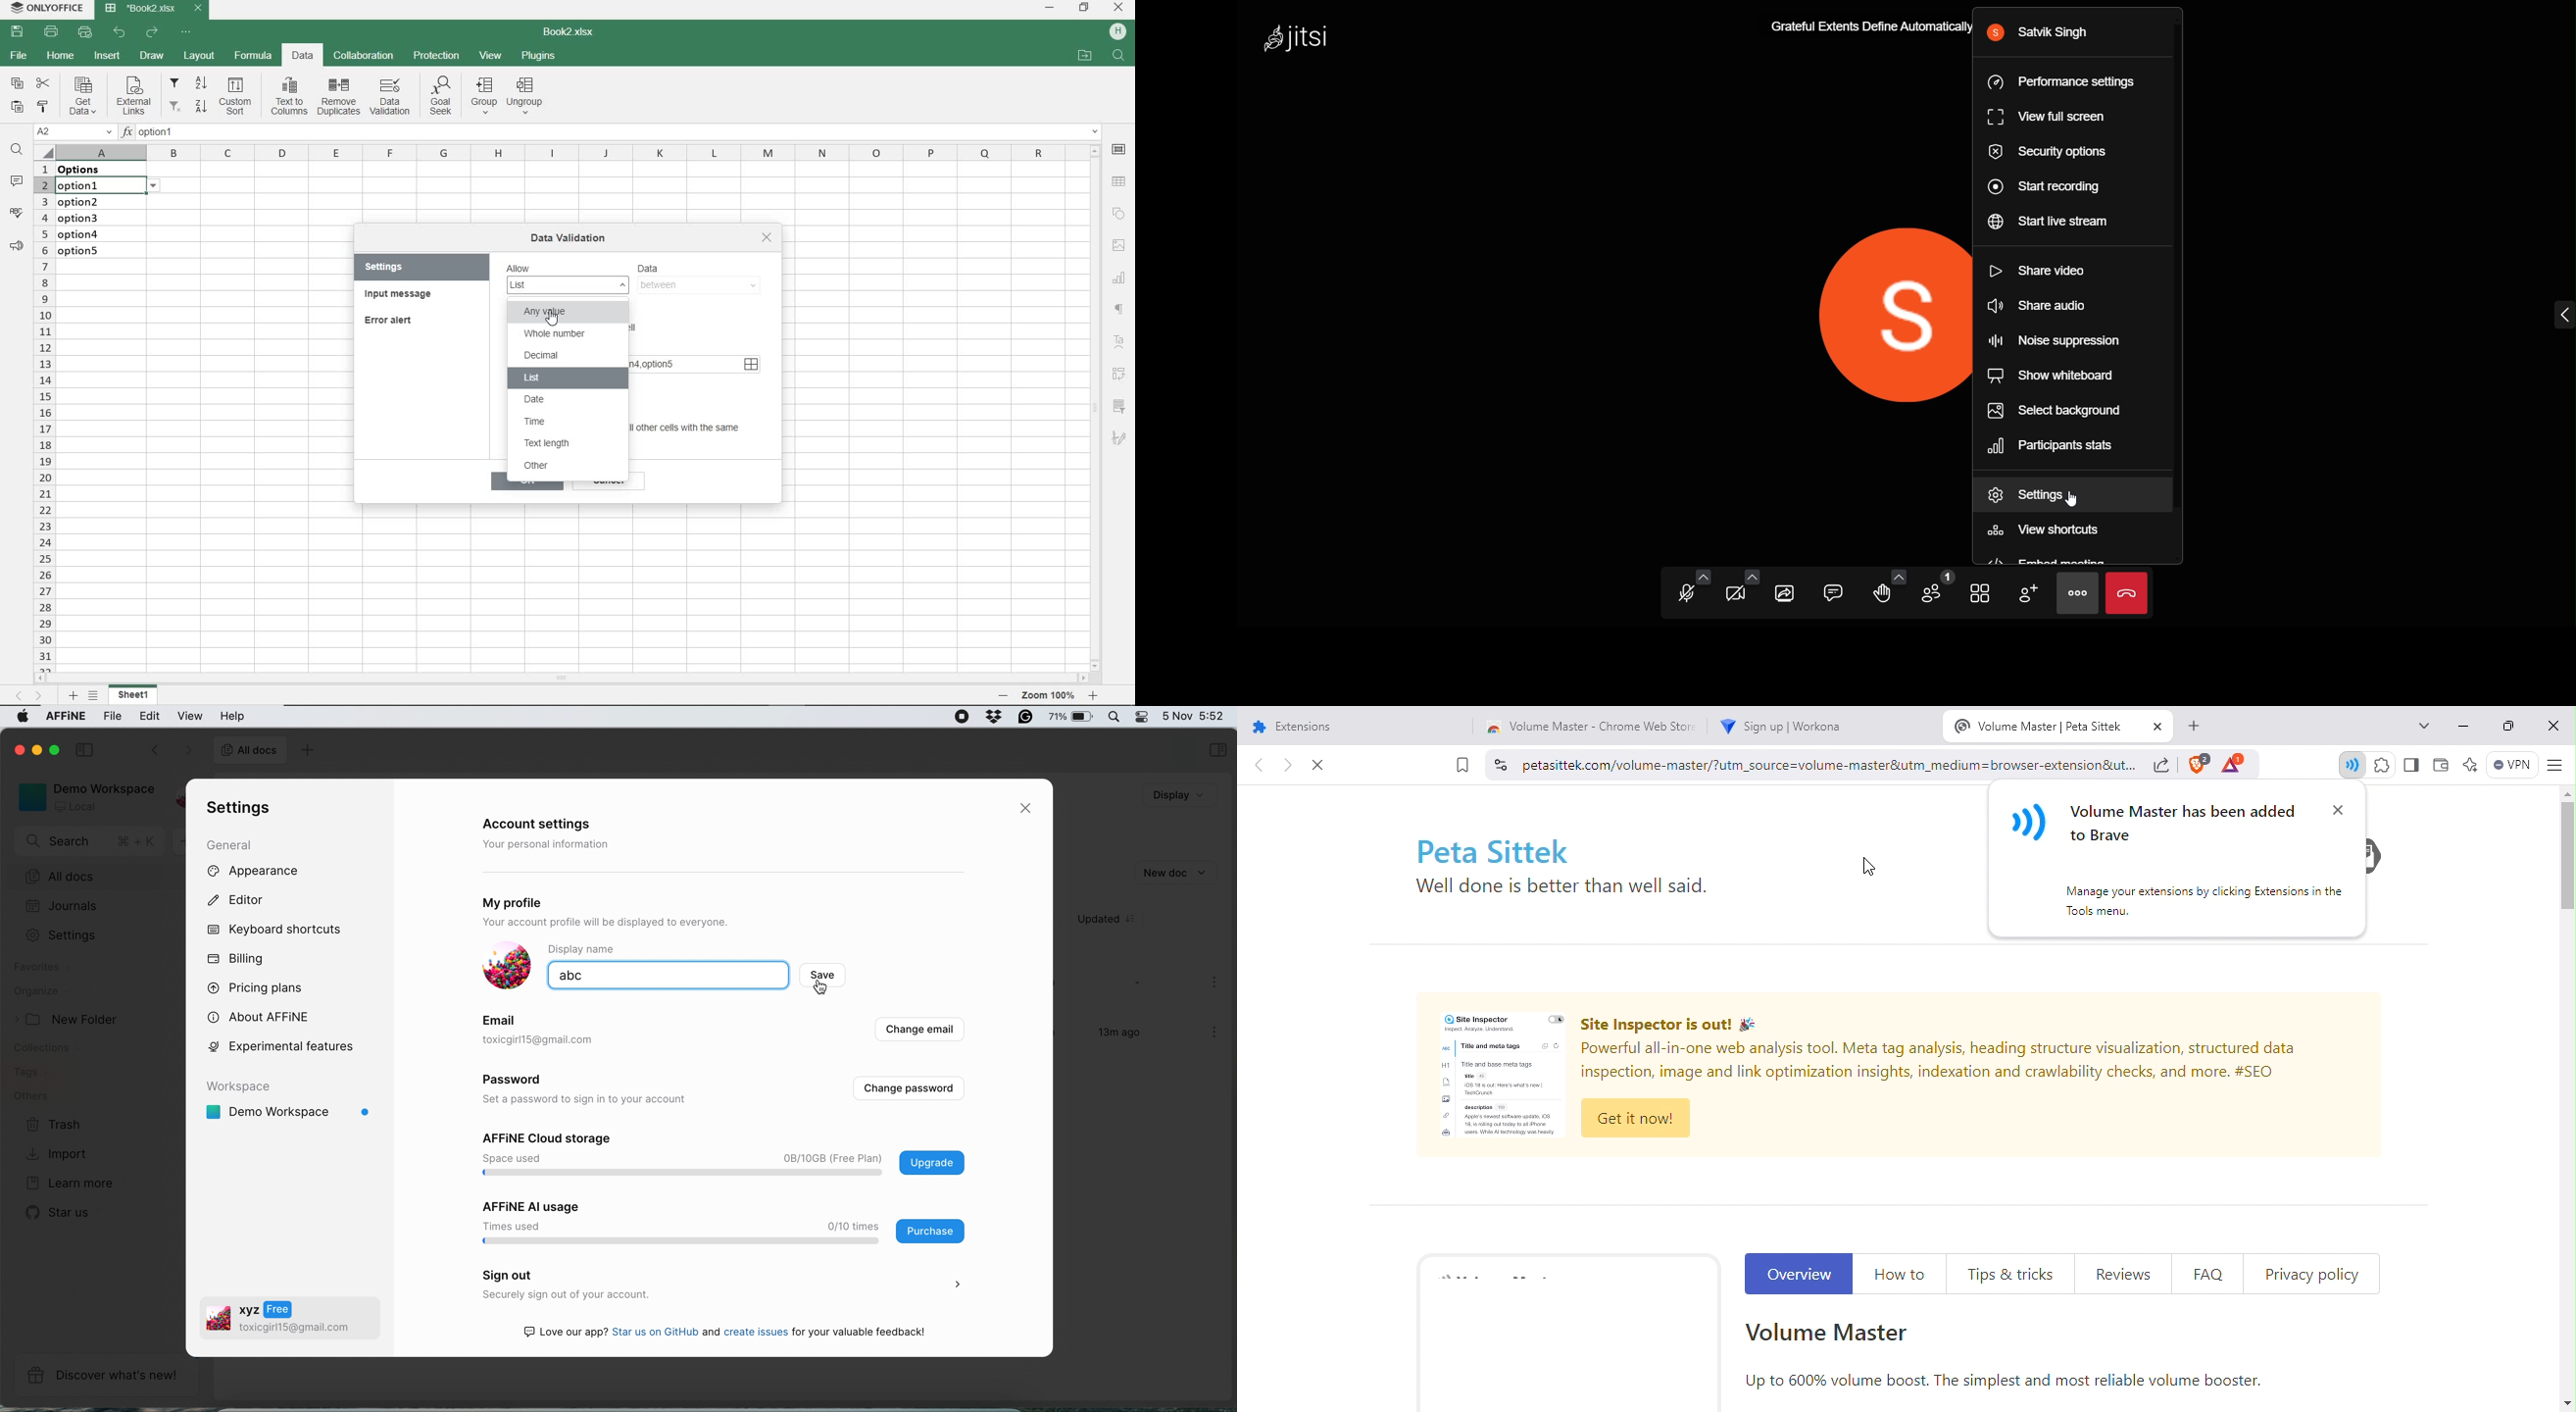  What do you see at coordinates (150, 715) in the screenshot?
I see `edit` at bounding box center [150, 715].